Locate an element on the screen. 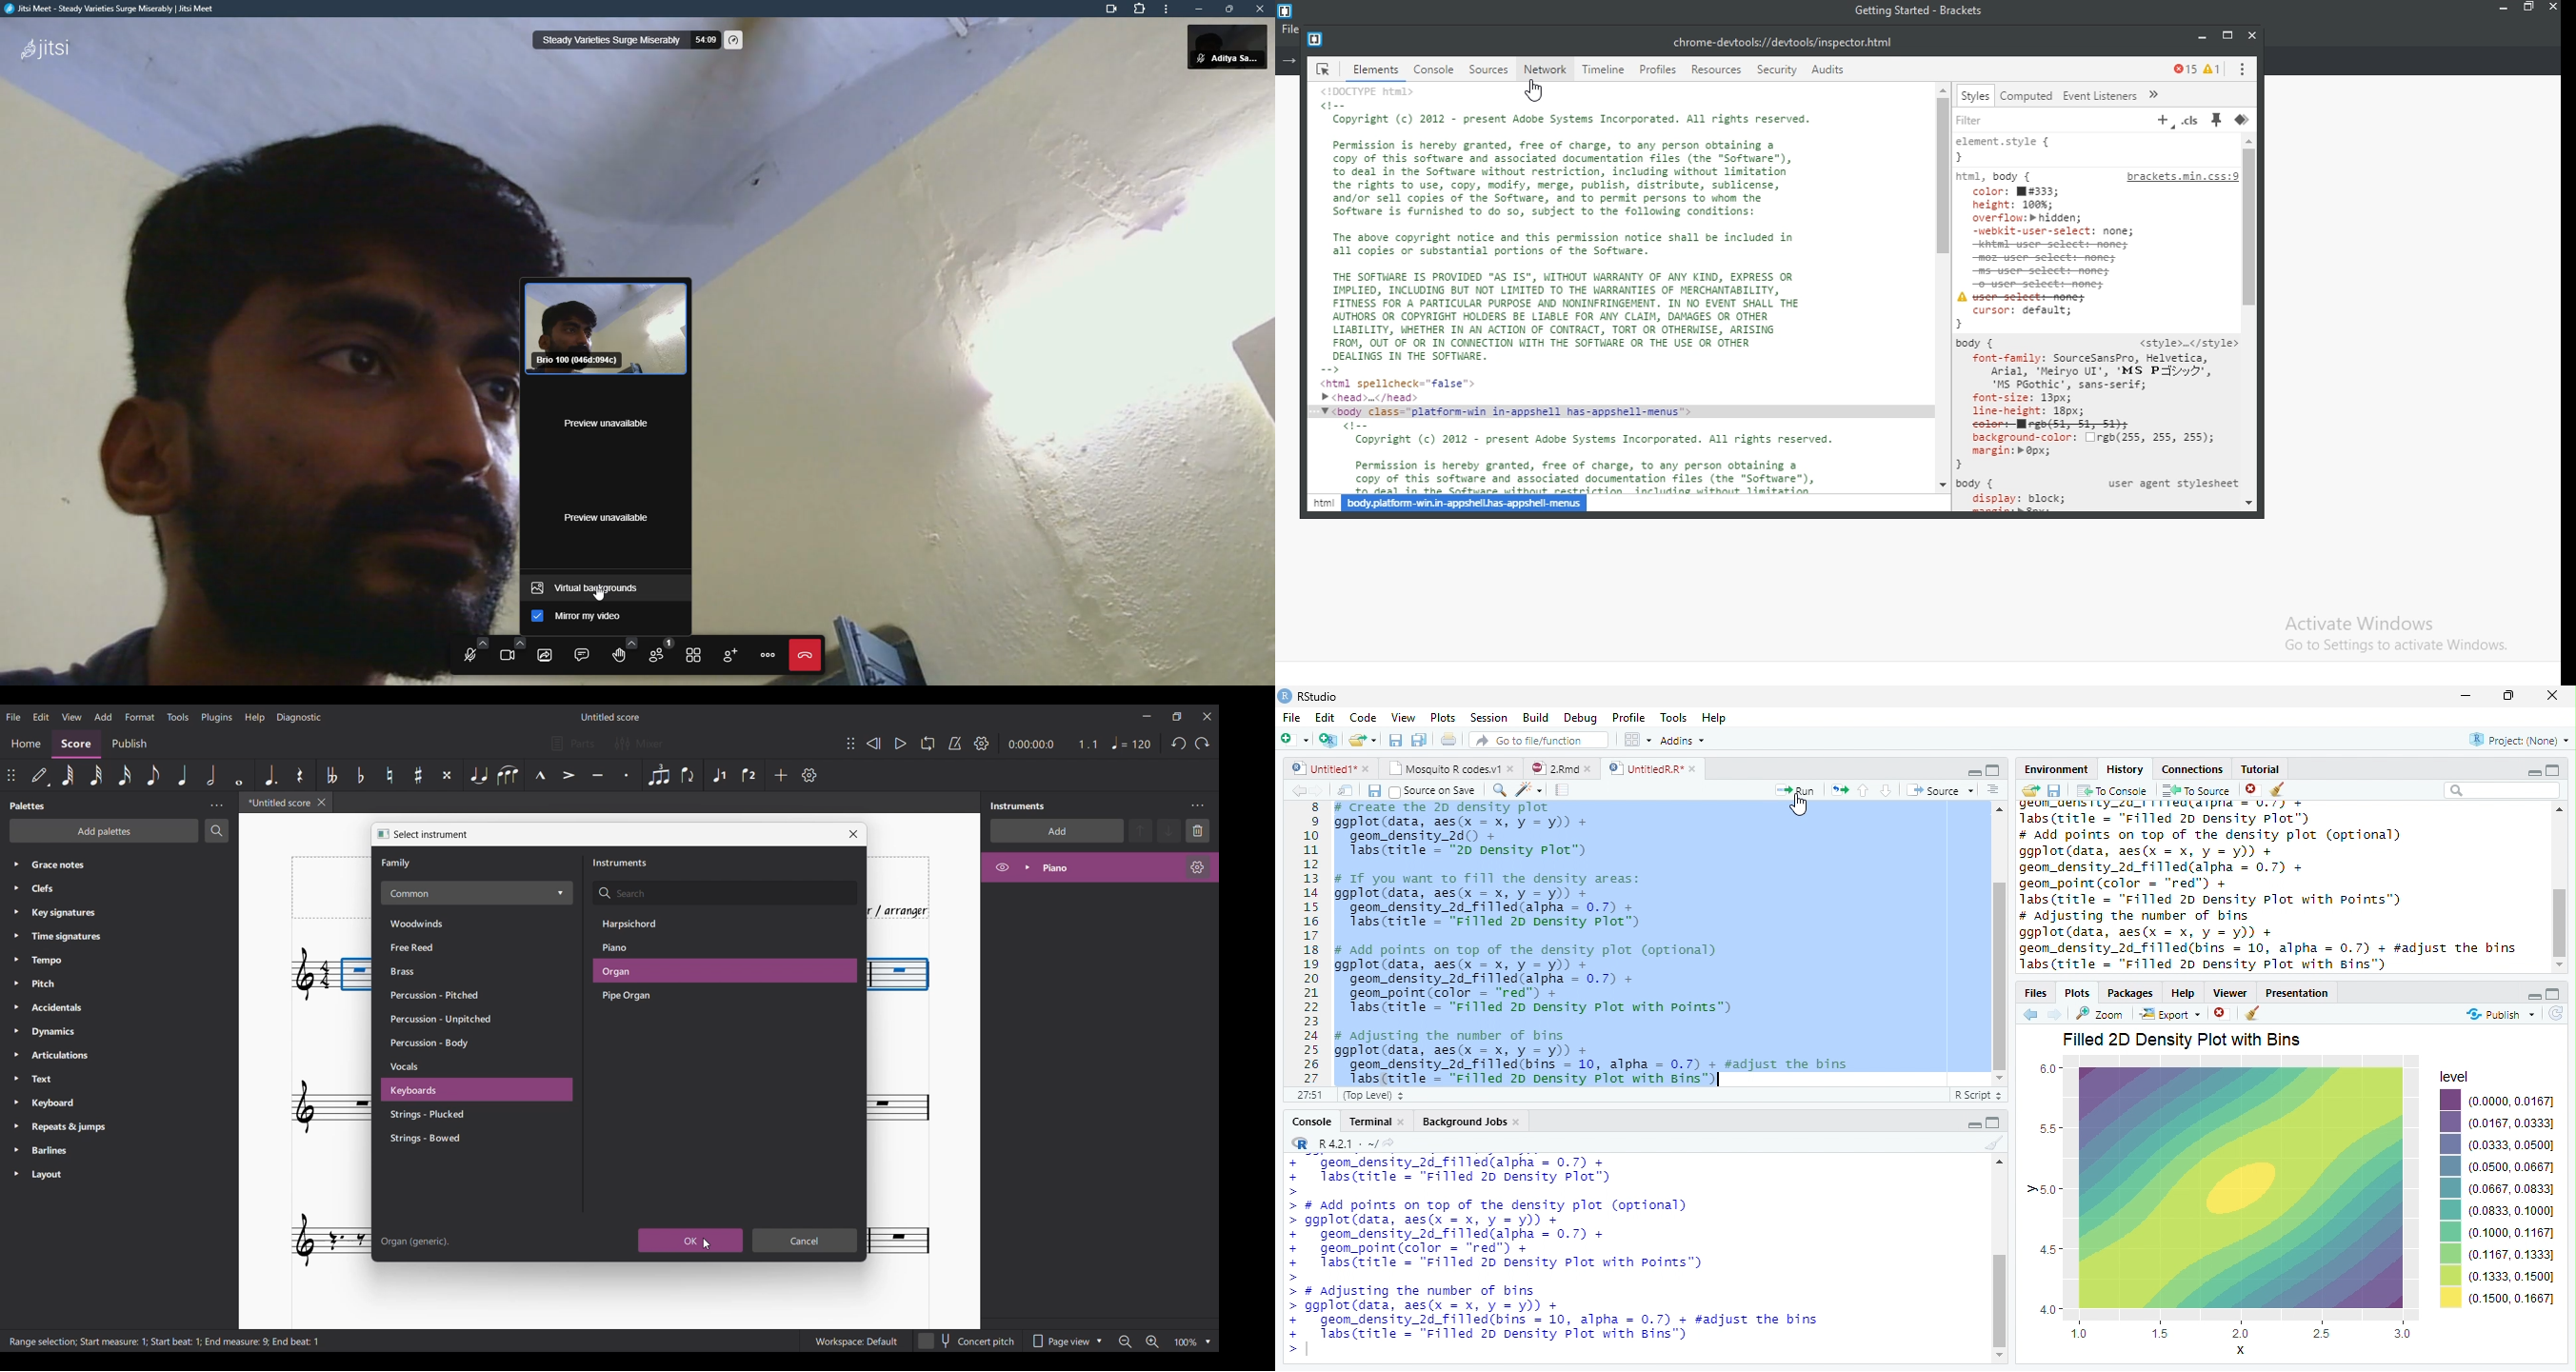 The height and width of the screenshot is (1372, 2576). minimize is located at coordinates (1974, 1125).